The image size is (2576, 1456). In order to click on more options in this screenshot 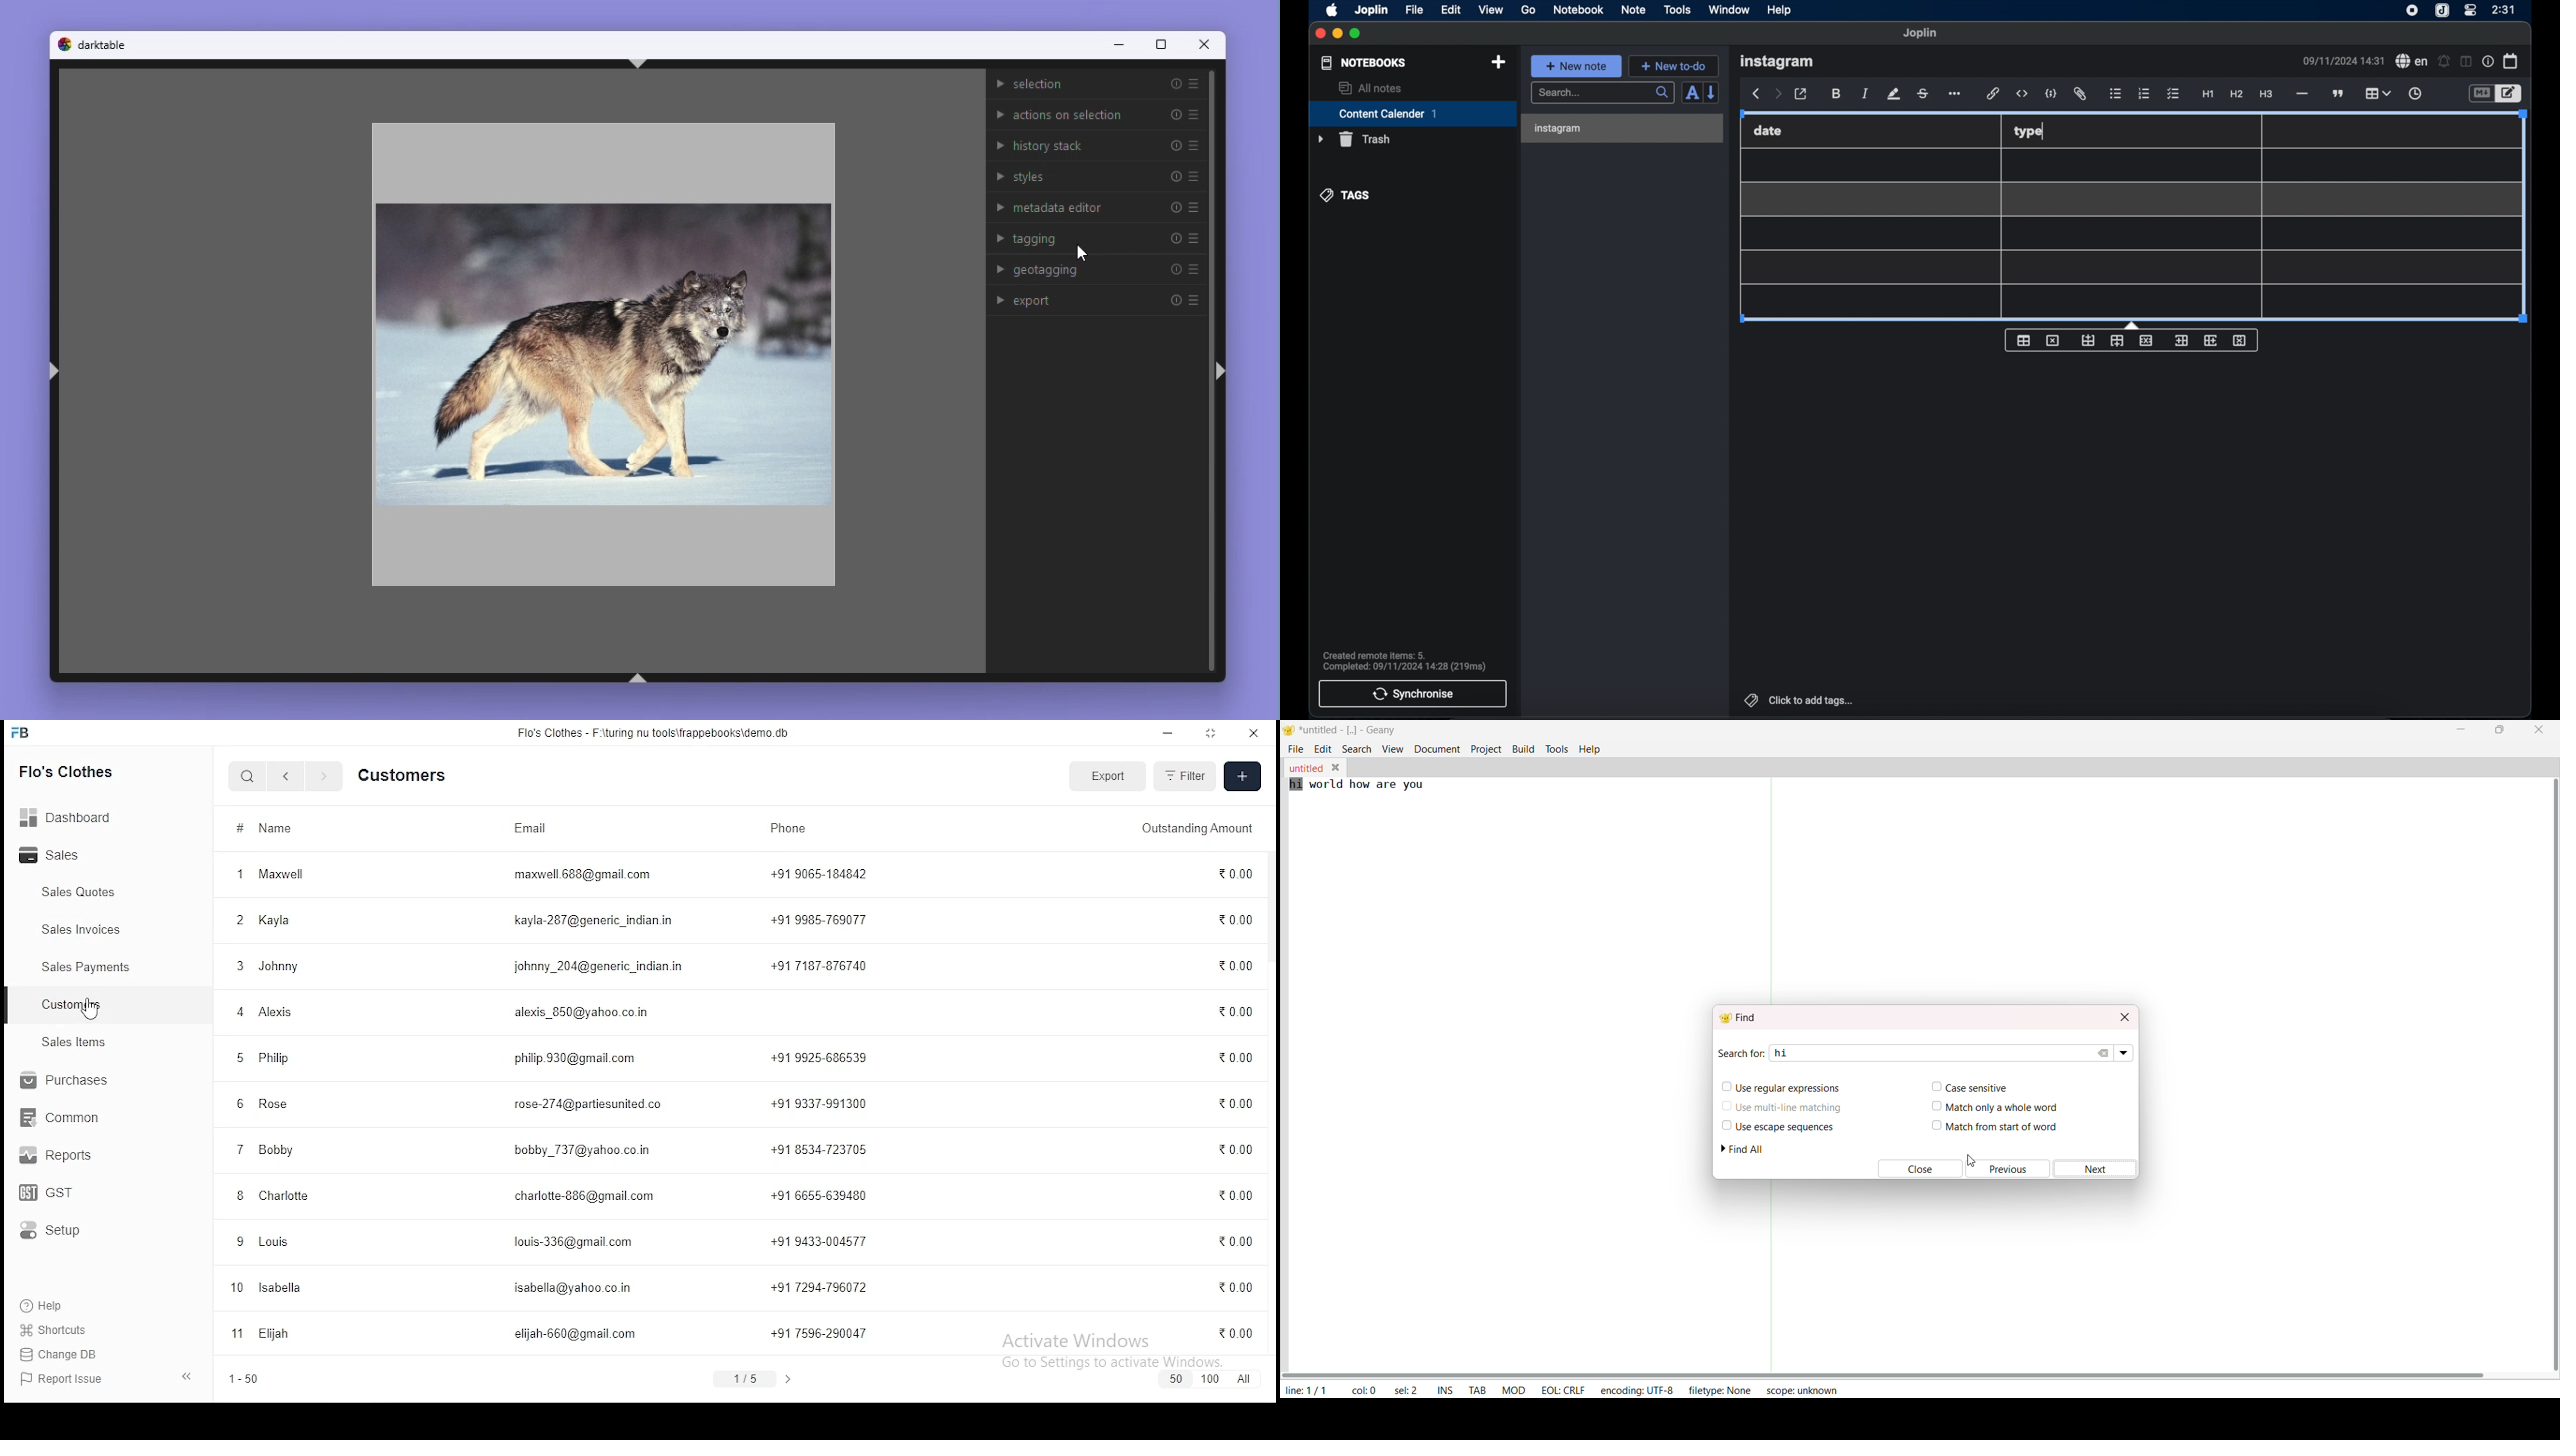, I will do `click(1953, 93)`.